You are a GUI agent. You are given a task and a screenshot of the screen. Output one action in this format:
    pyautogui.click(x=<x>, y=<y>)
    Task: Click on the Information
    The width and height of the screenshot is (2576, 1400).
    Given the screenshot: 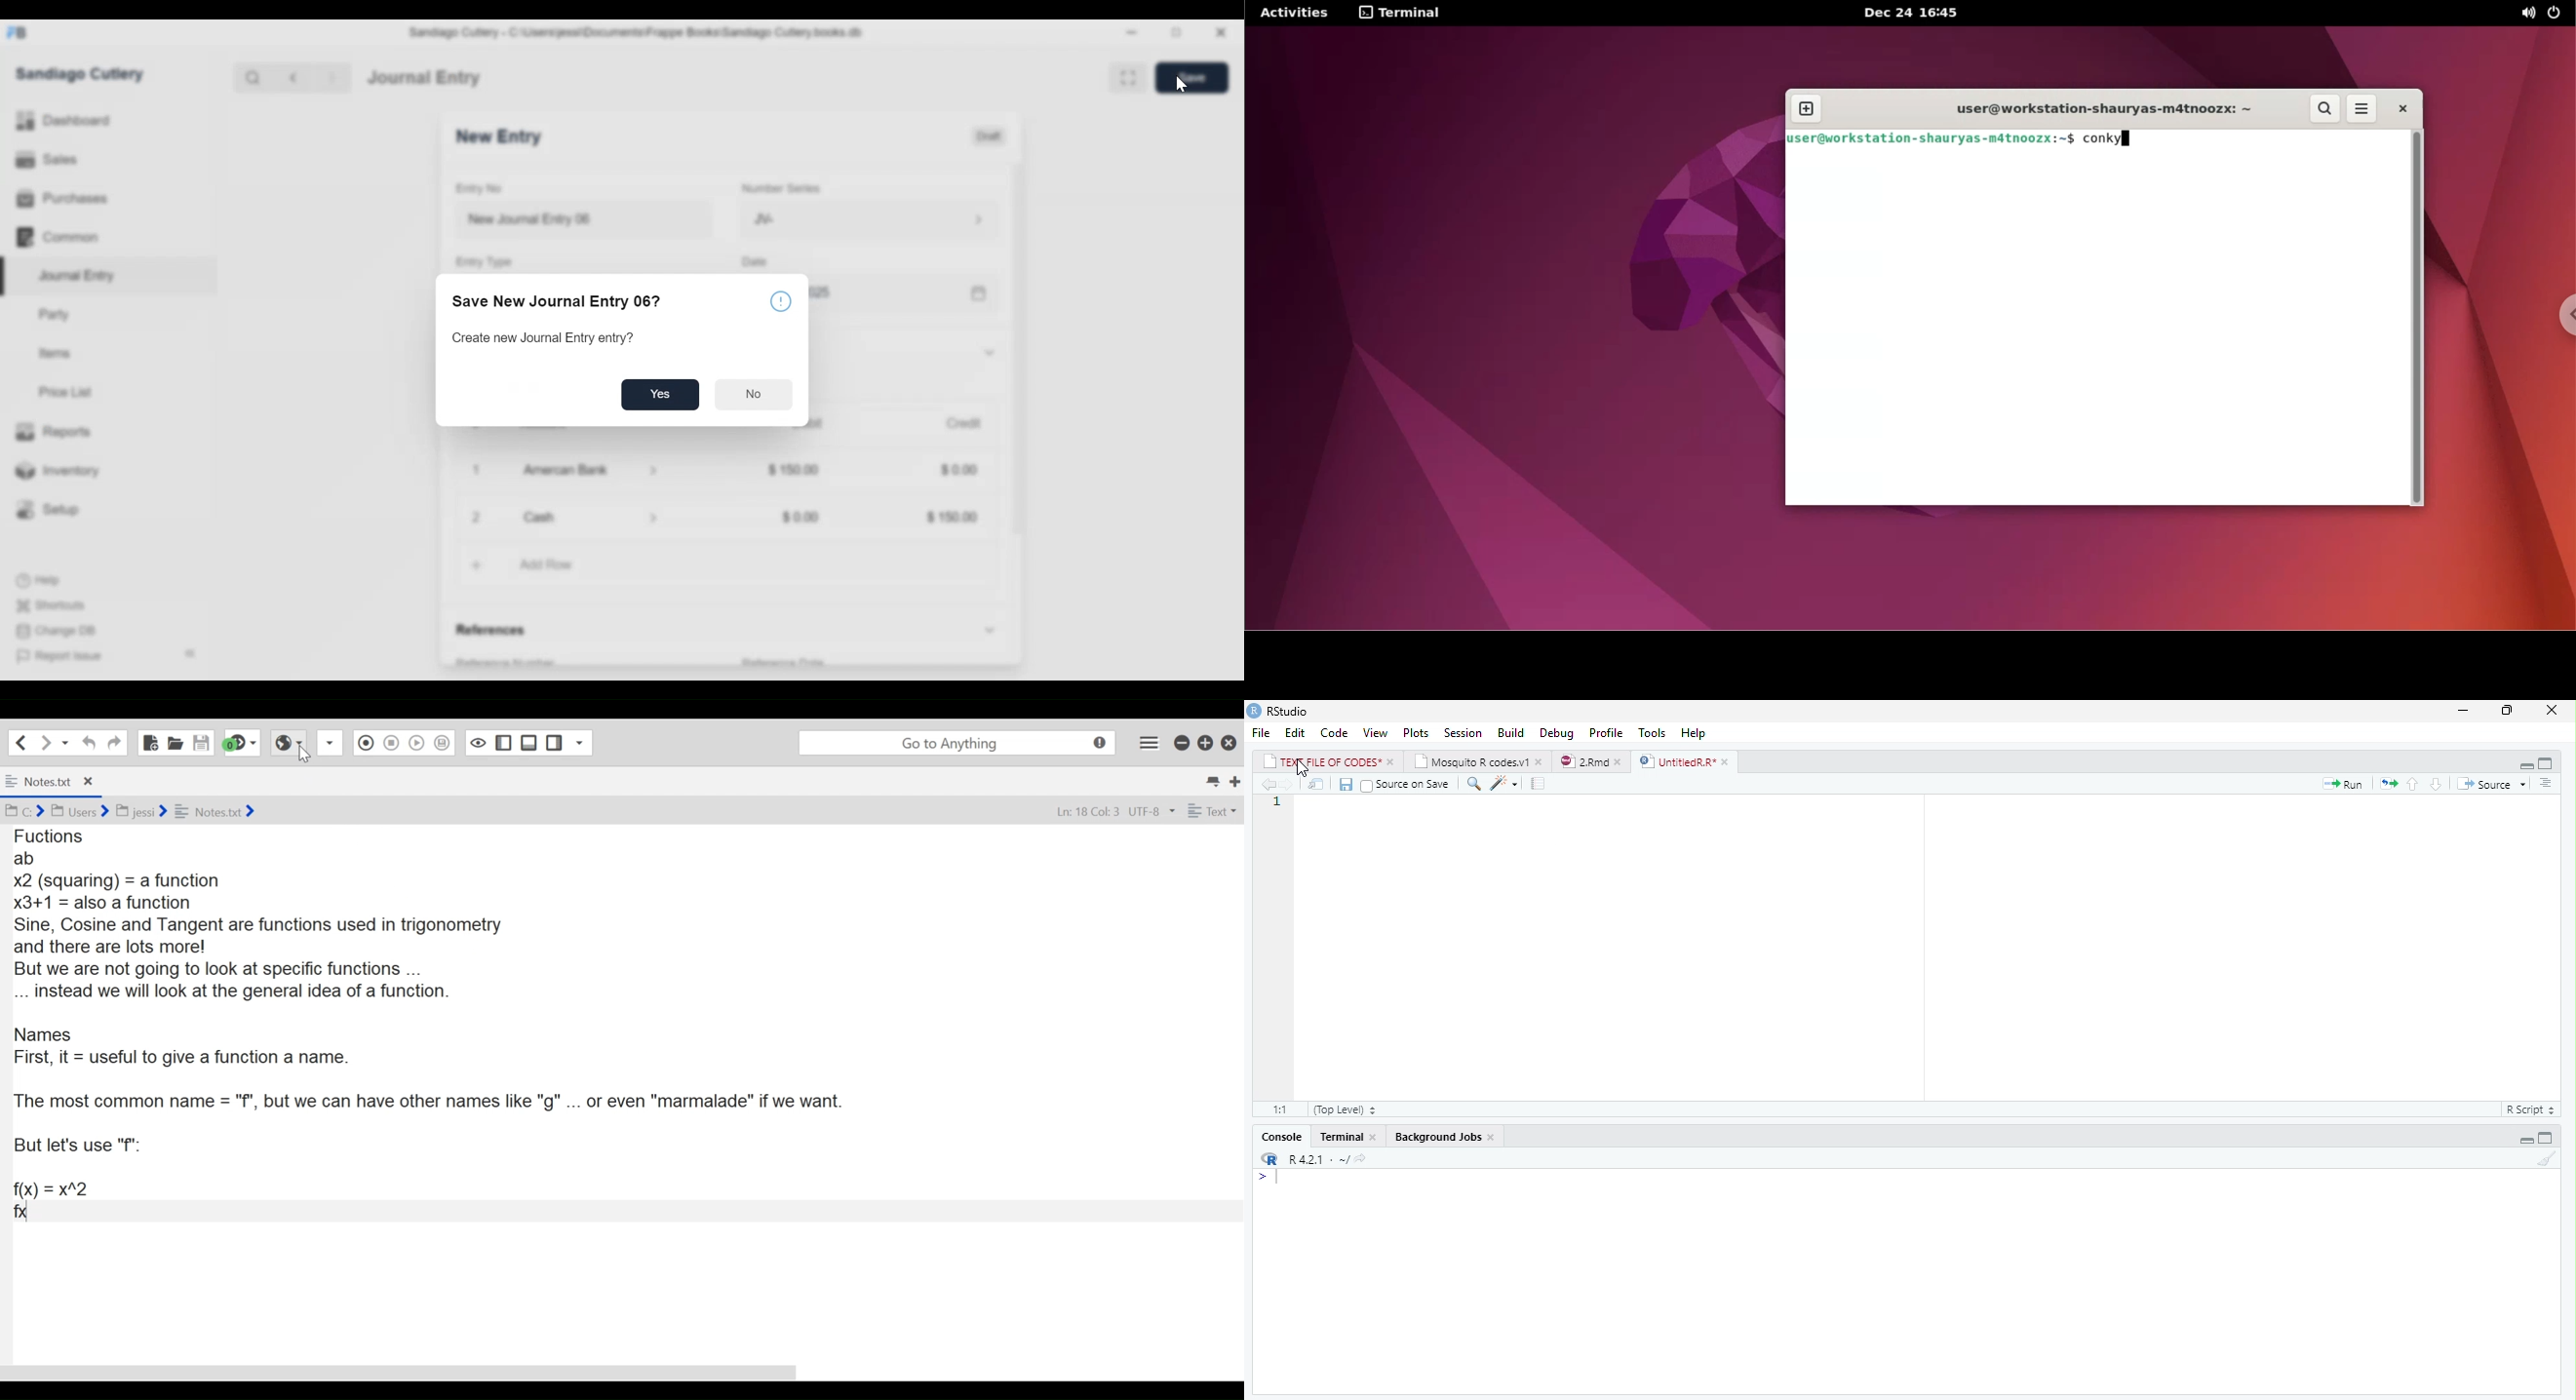 What is the action you would take?
    pyautogui.click(x=780, y=303)
    